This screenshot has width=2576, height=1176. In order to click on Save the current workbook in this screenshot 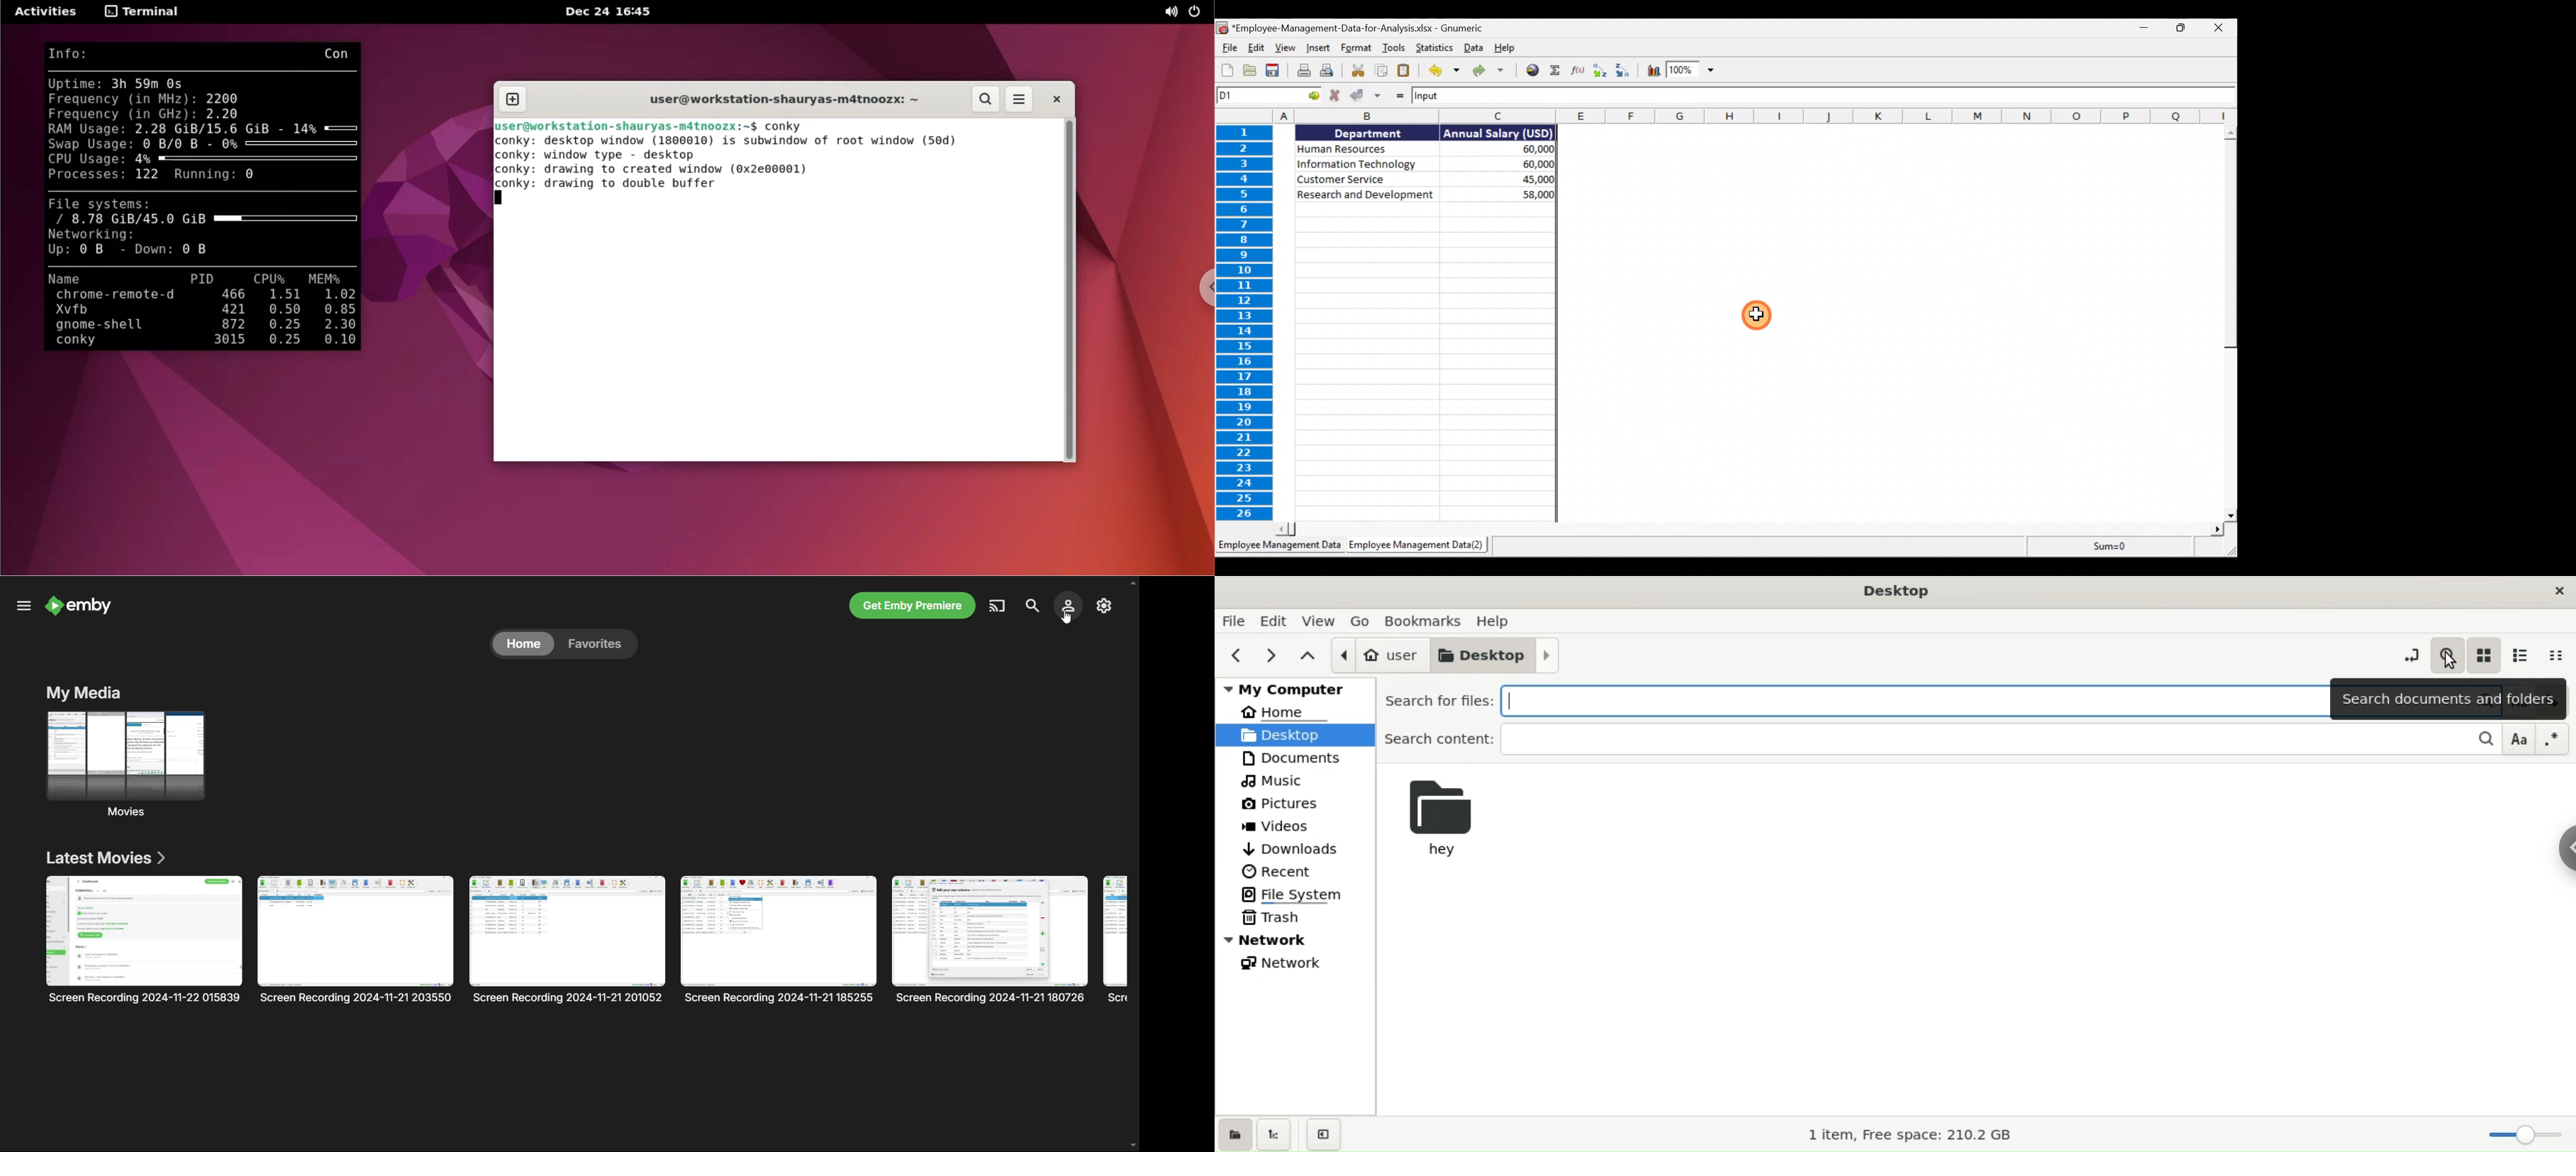, I will do `click(1274, 69)`.